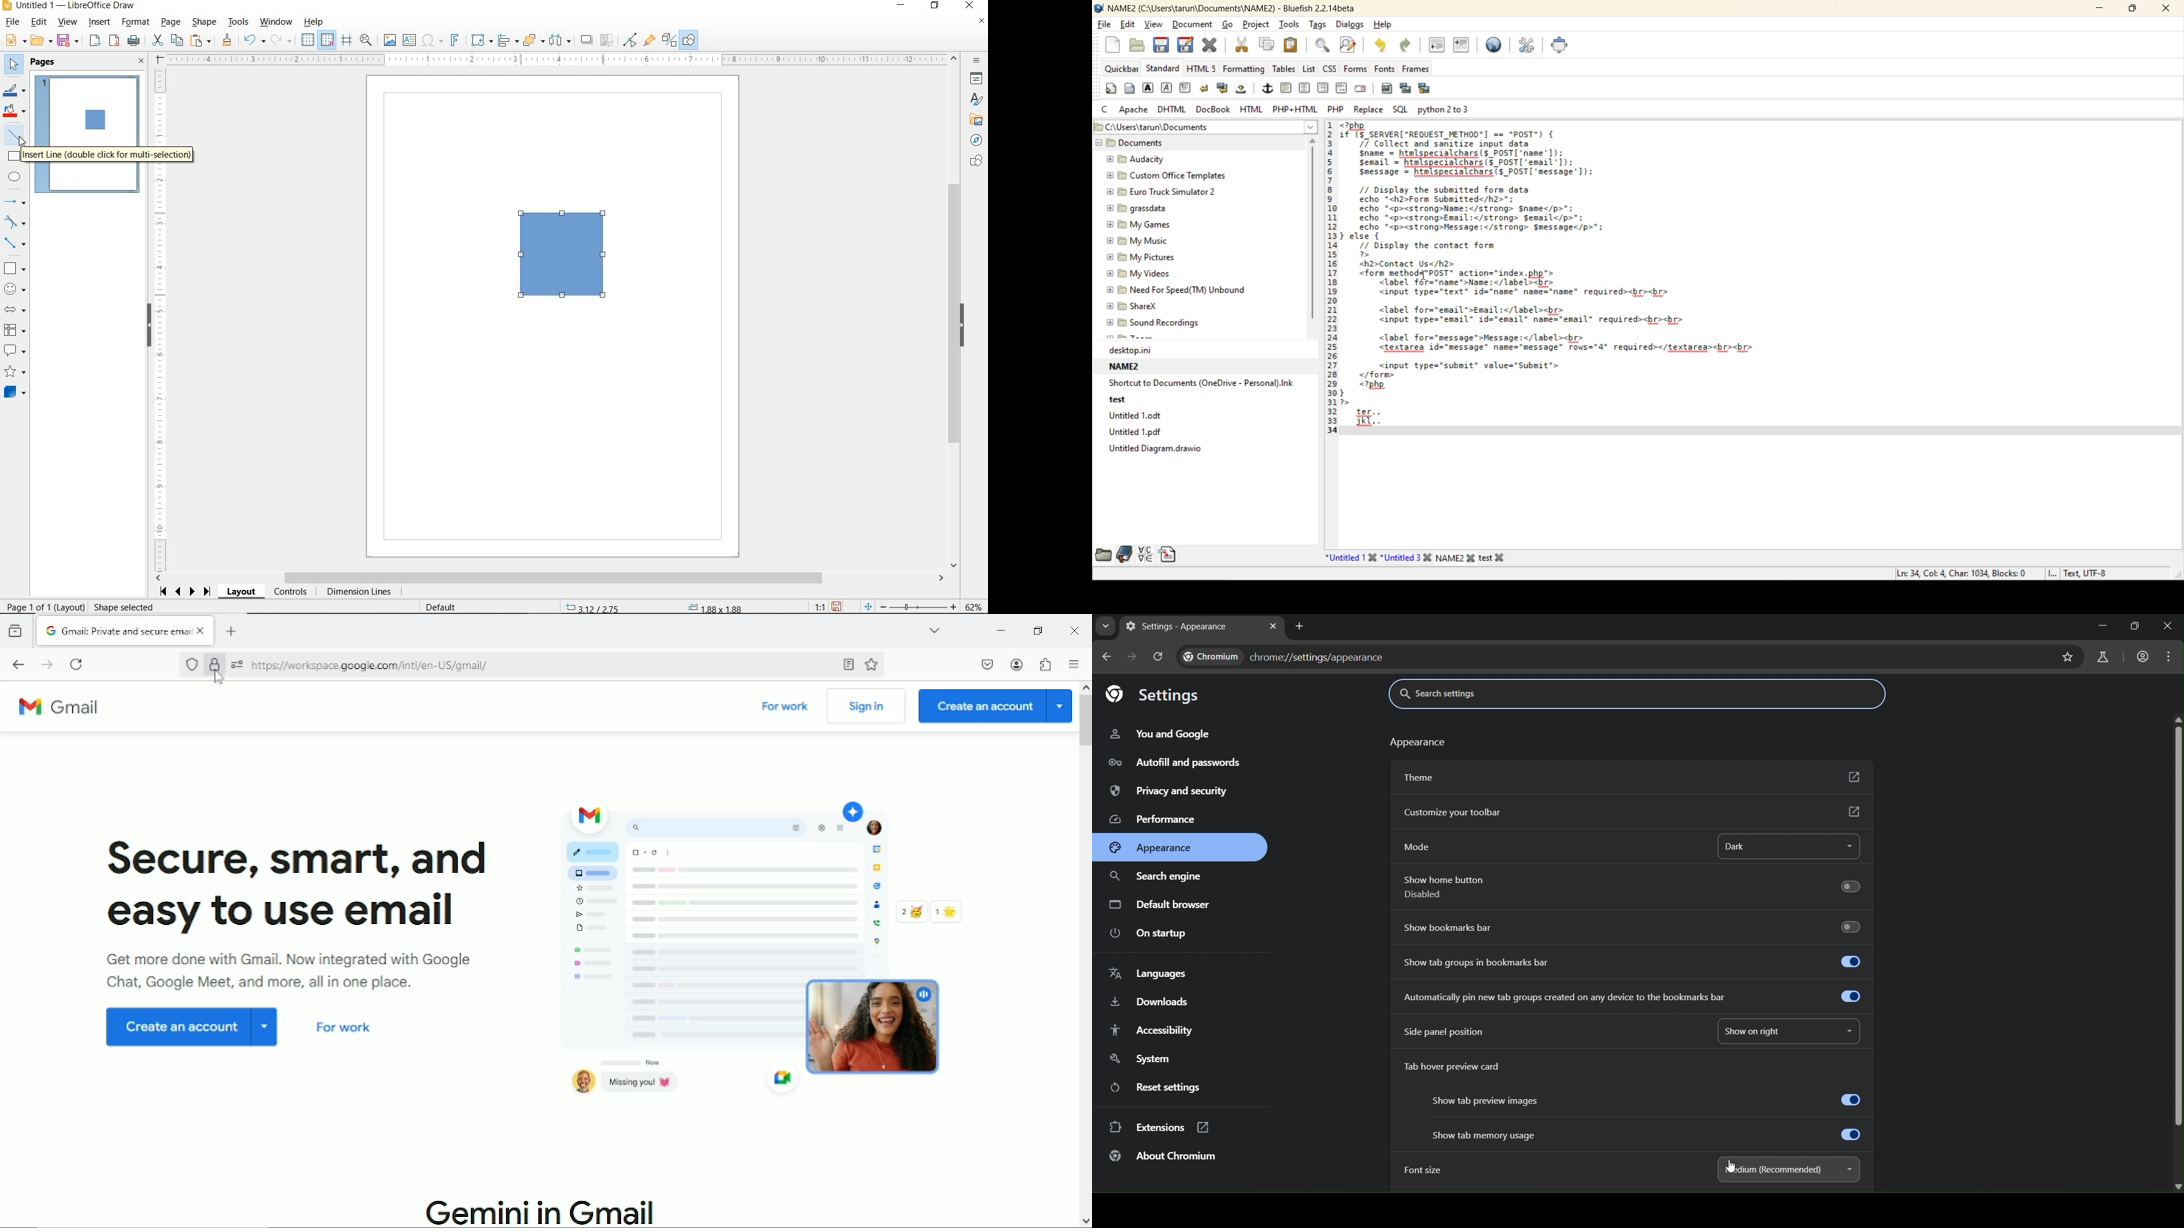 The width and height of the screenshot is (2184, 1232). Describe the element at coordinates (454, 40) in the screenshot. I see `INSERT FRONTWORK TEXT` at that location.